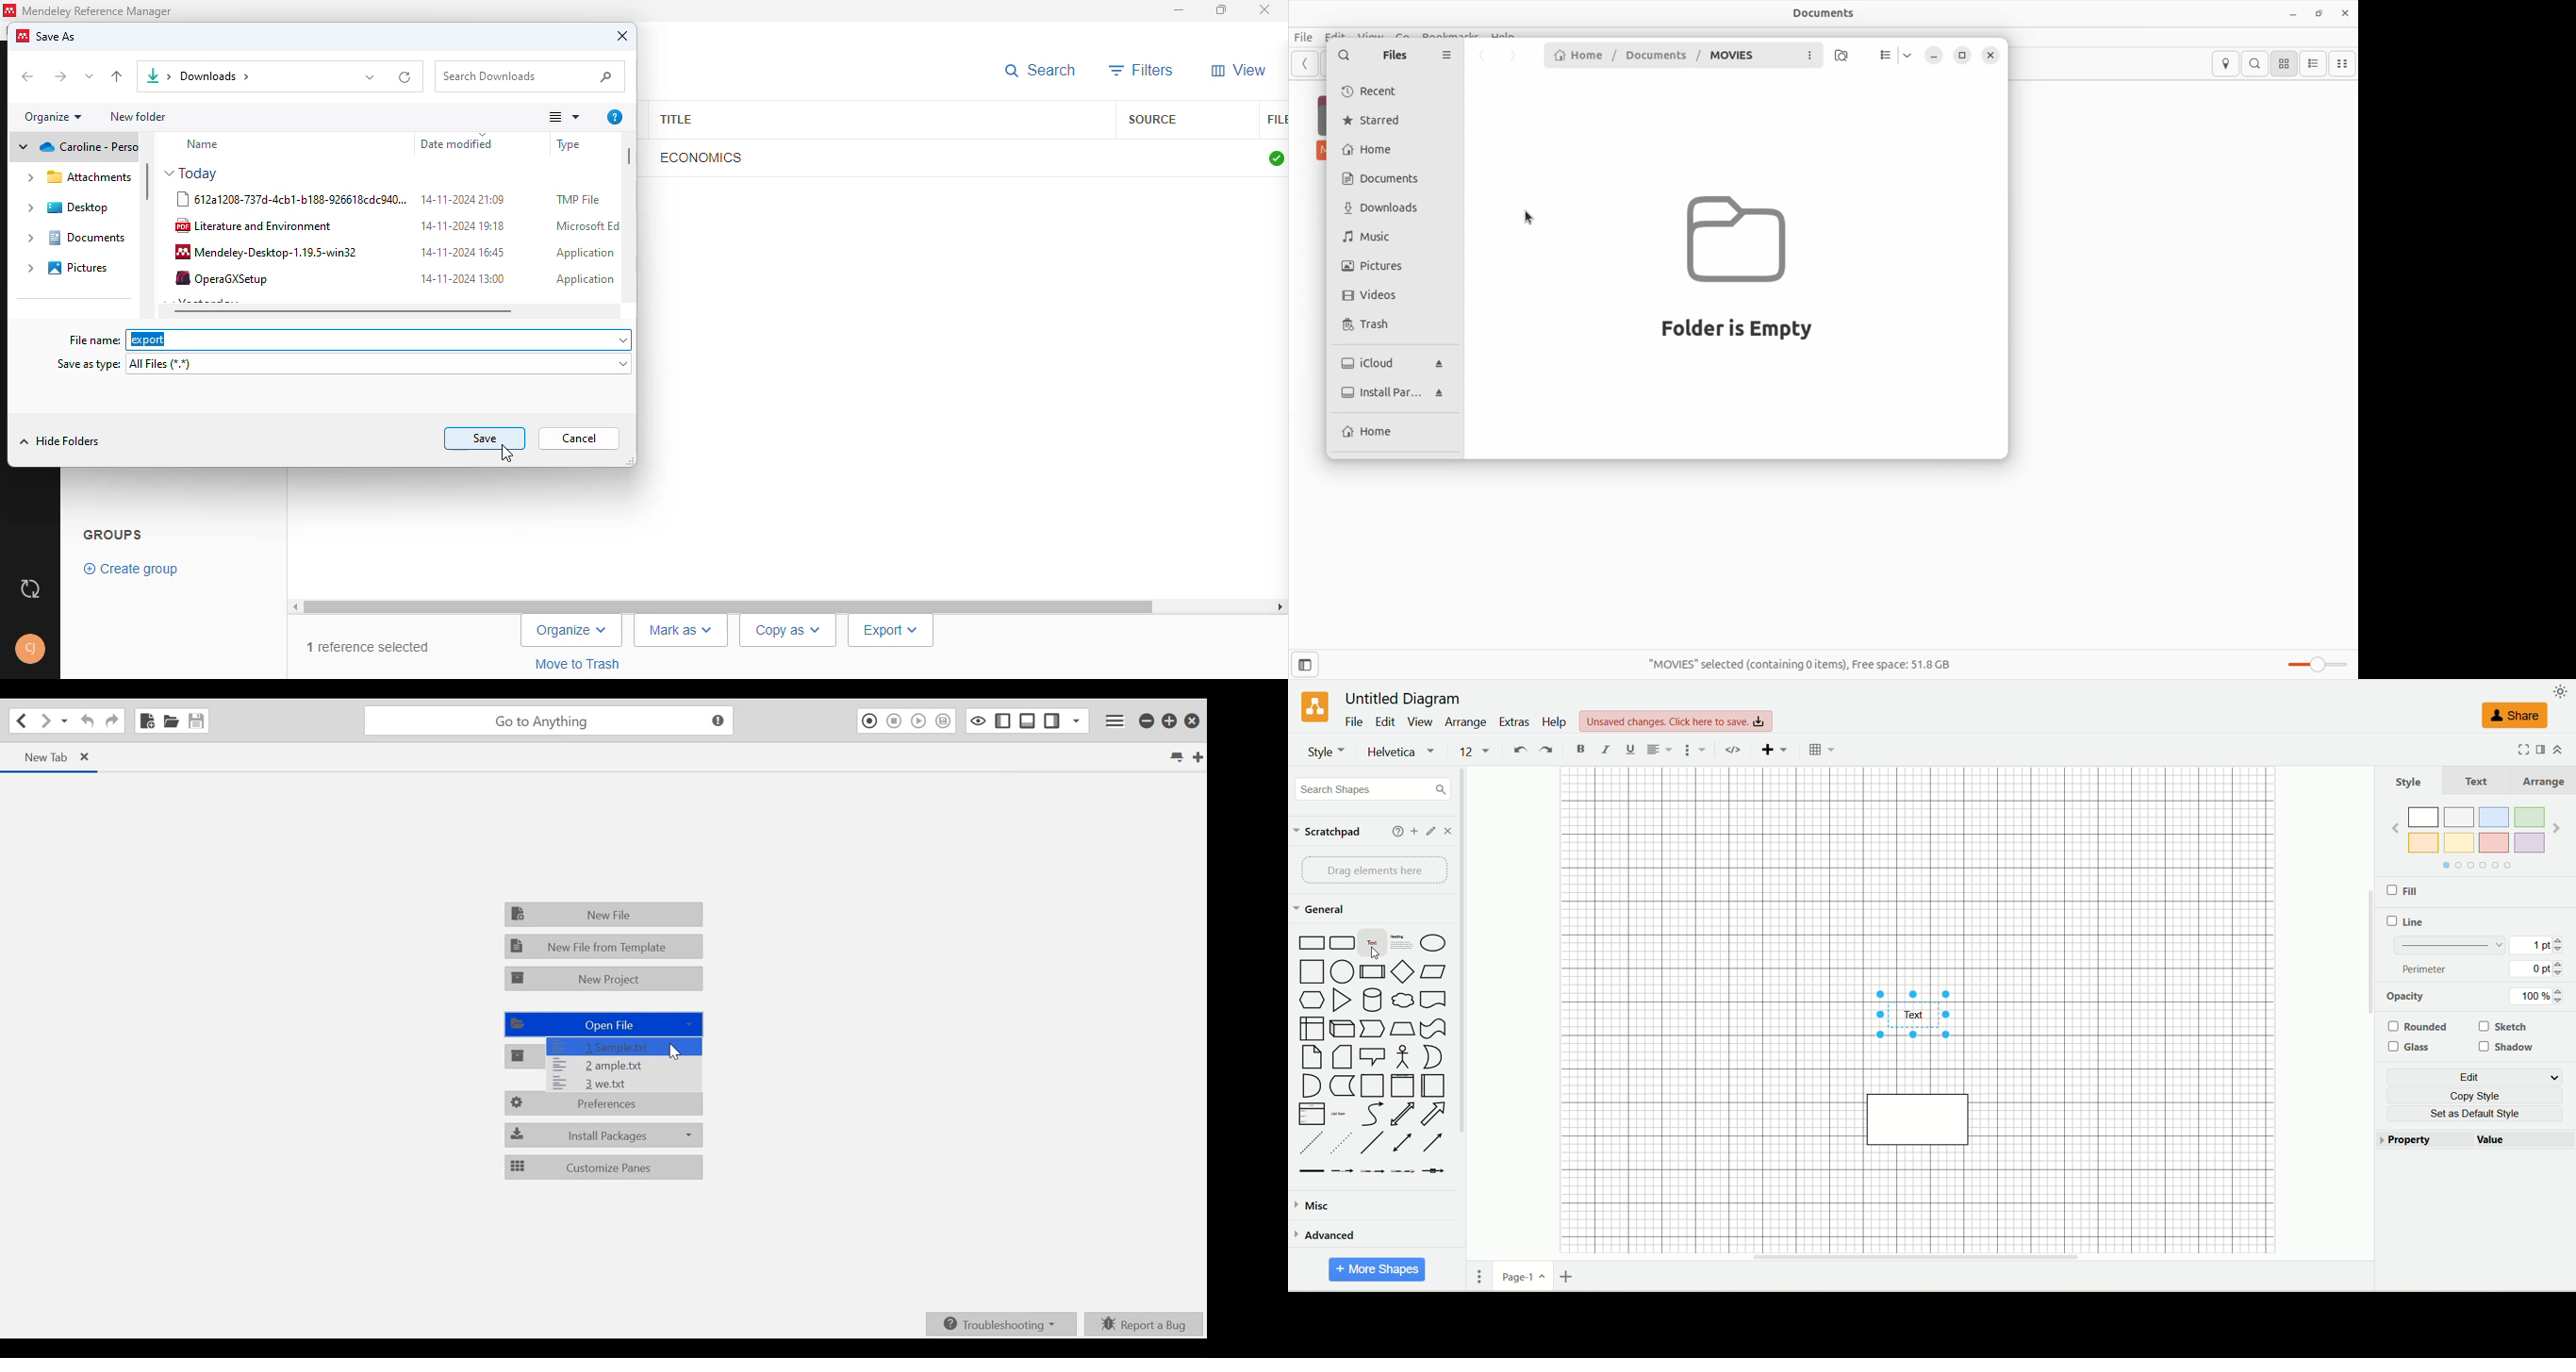 This screenshot has width=2576, height=1372. I want to click on list items, so click(1339, 1113).